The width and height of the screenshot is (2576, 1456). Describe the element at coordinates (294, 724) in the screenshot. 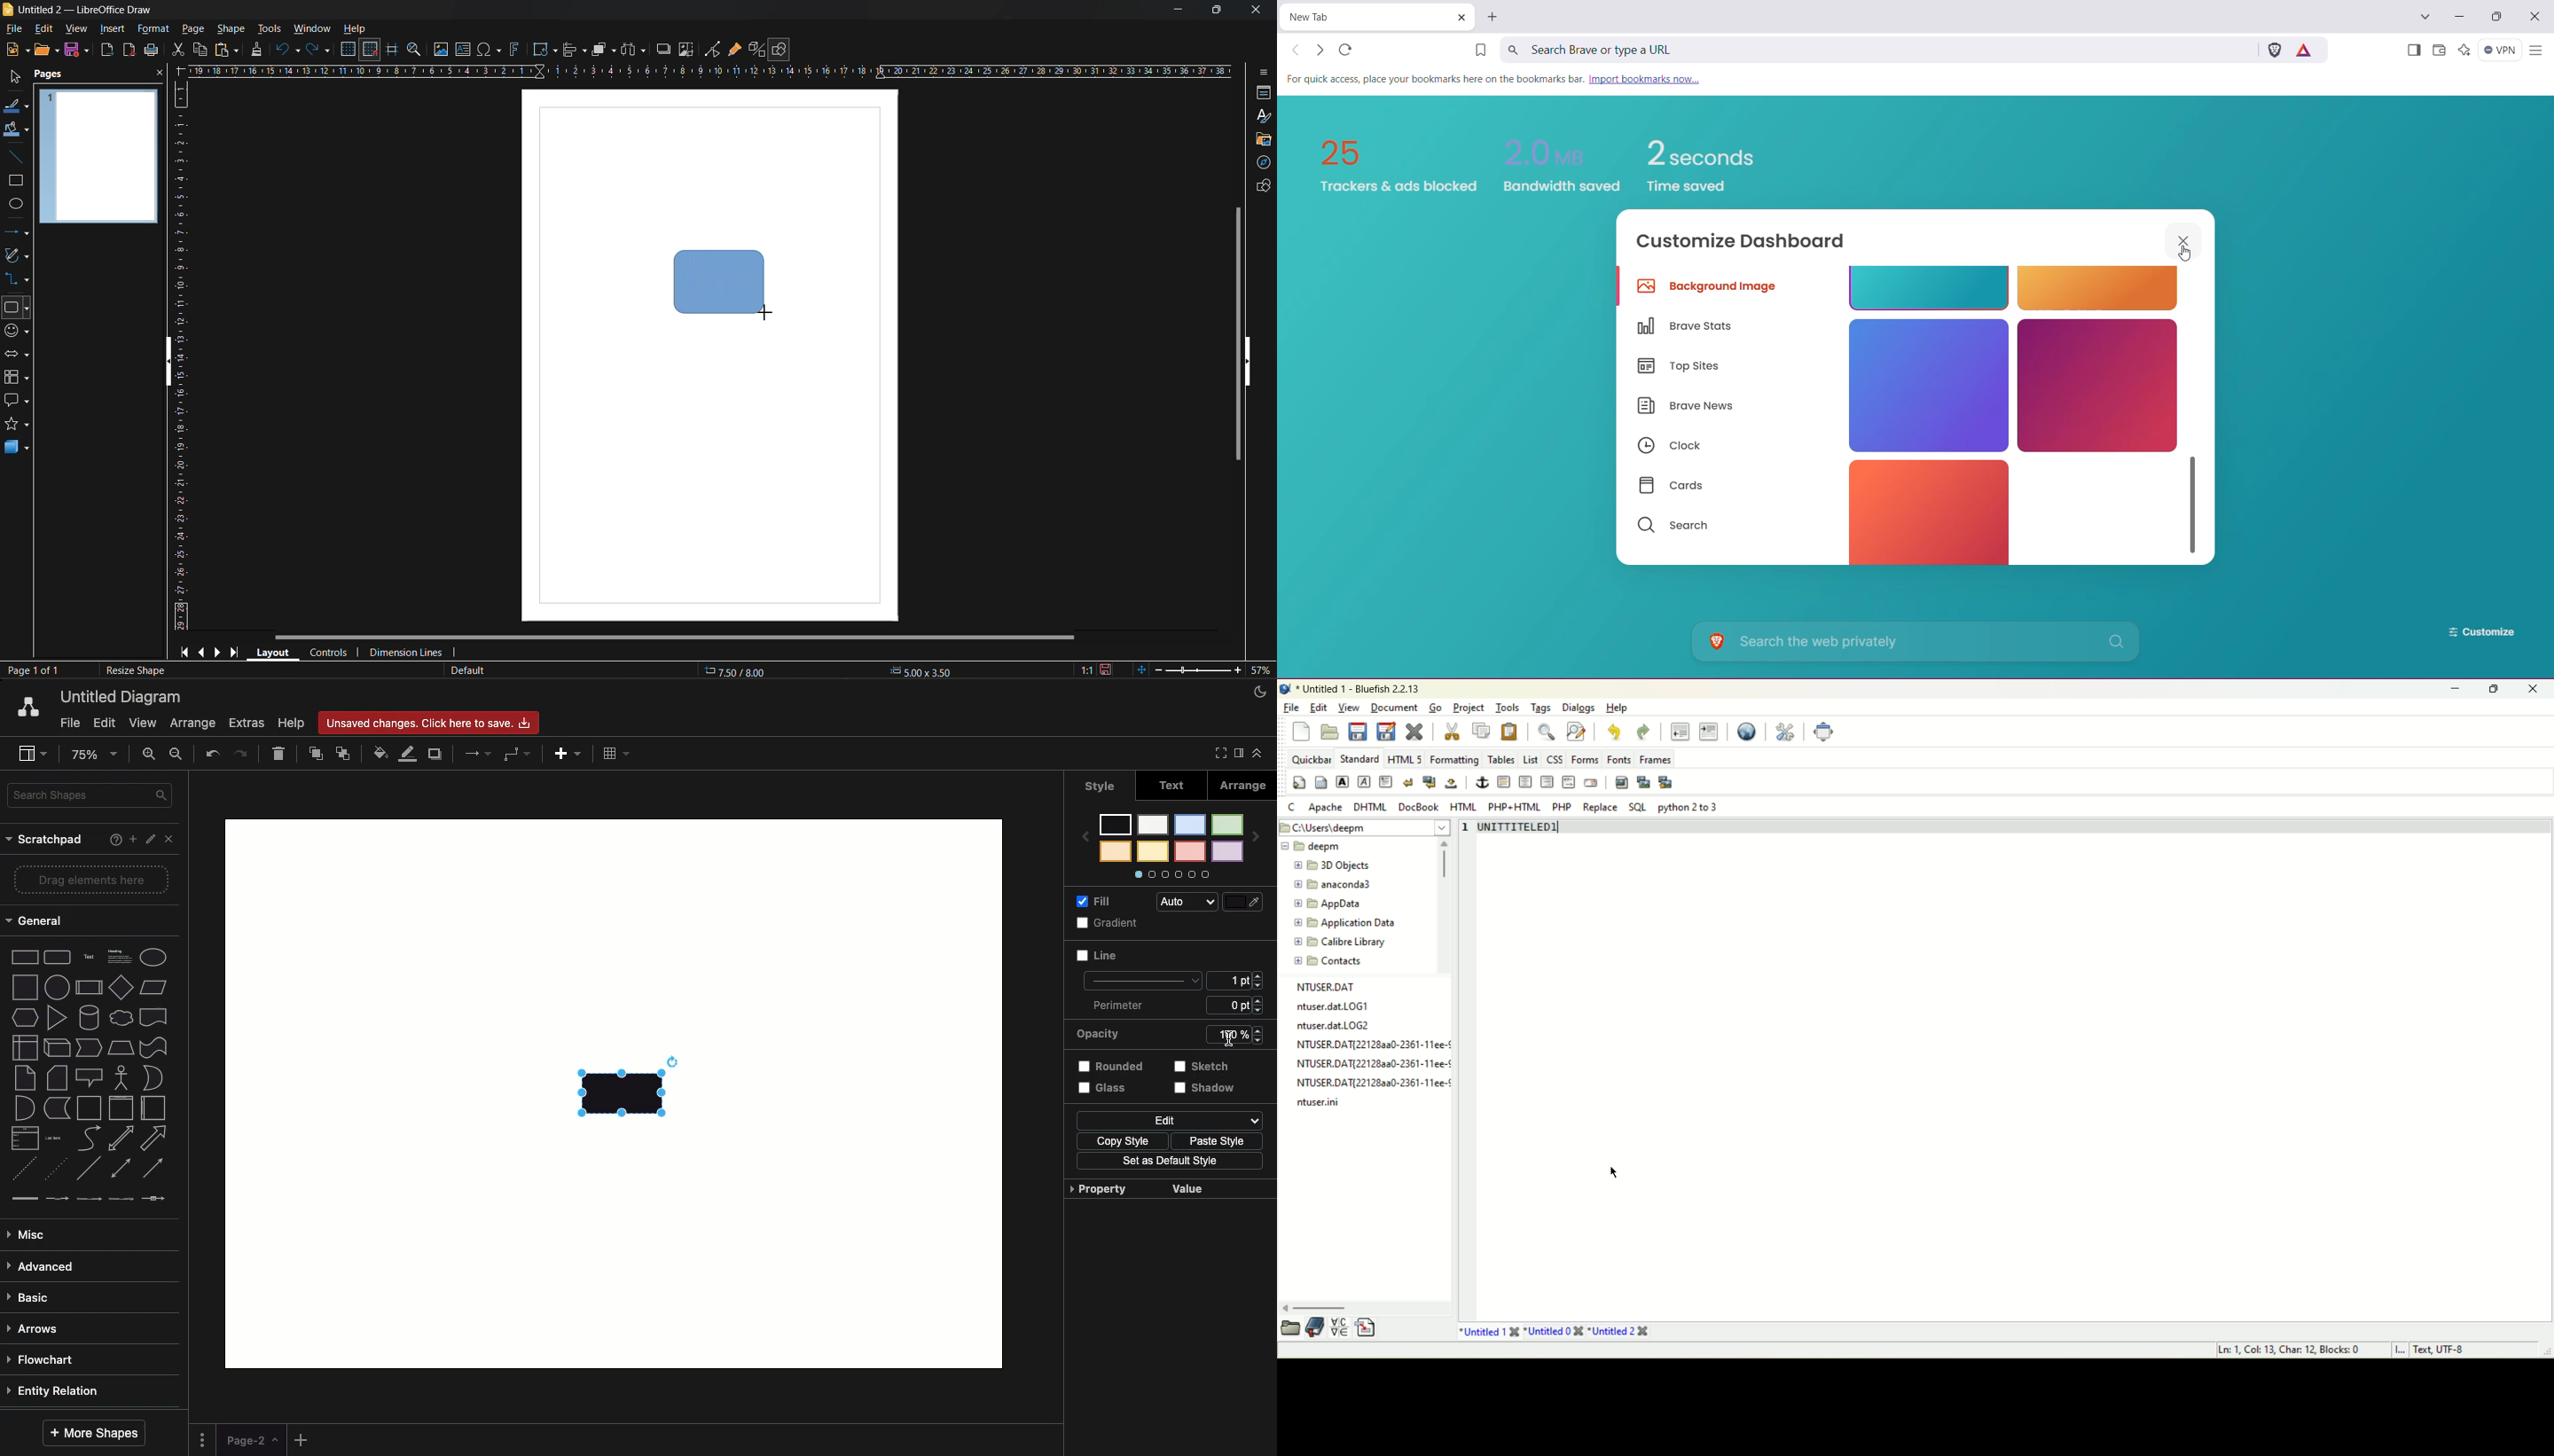

I see `Help` at that location.